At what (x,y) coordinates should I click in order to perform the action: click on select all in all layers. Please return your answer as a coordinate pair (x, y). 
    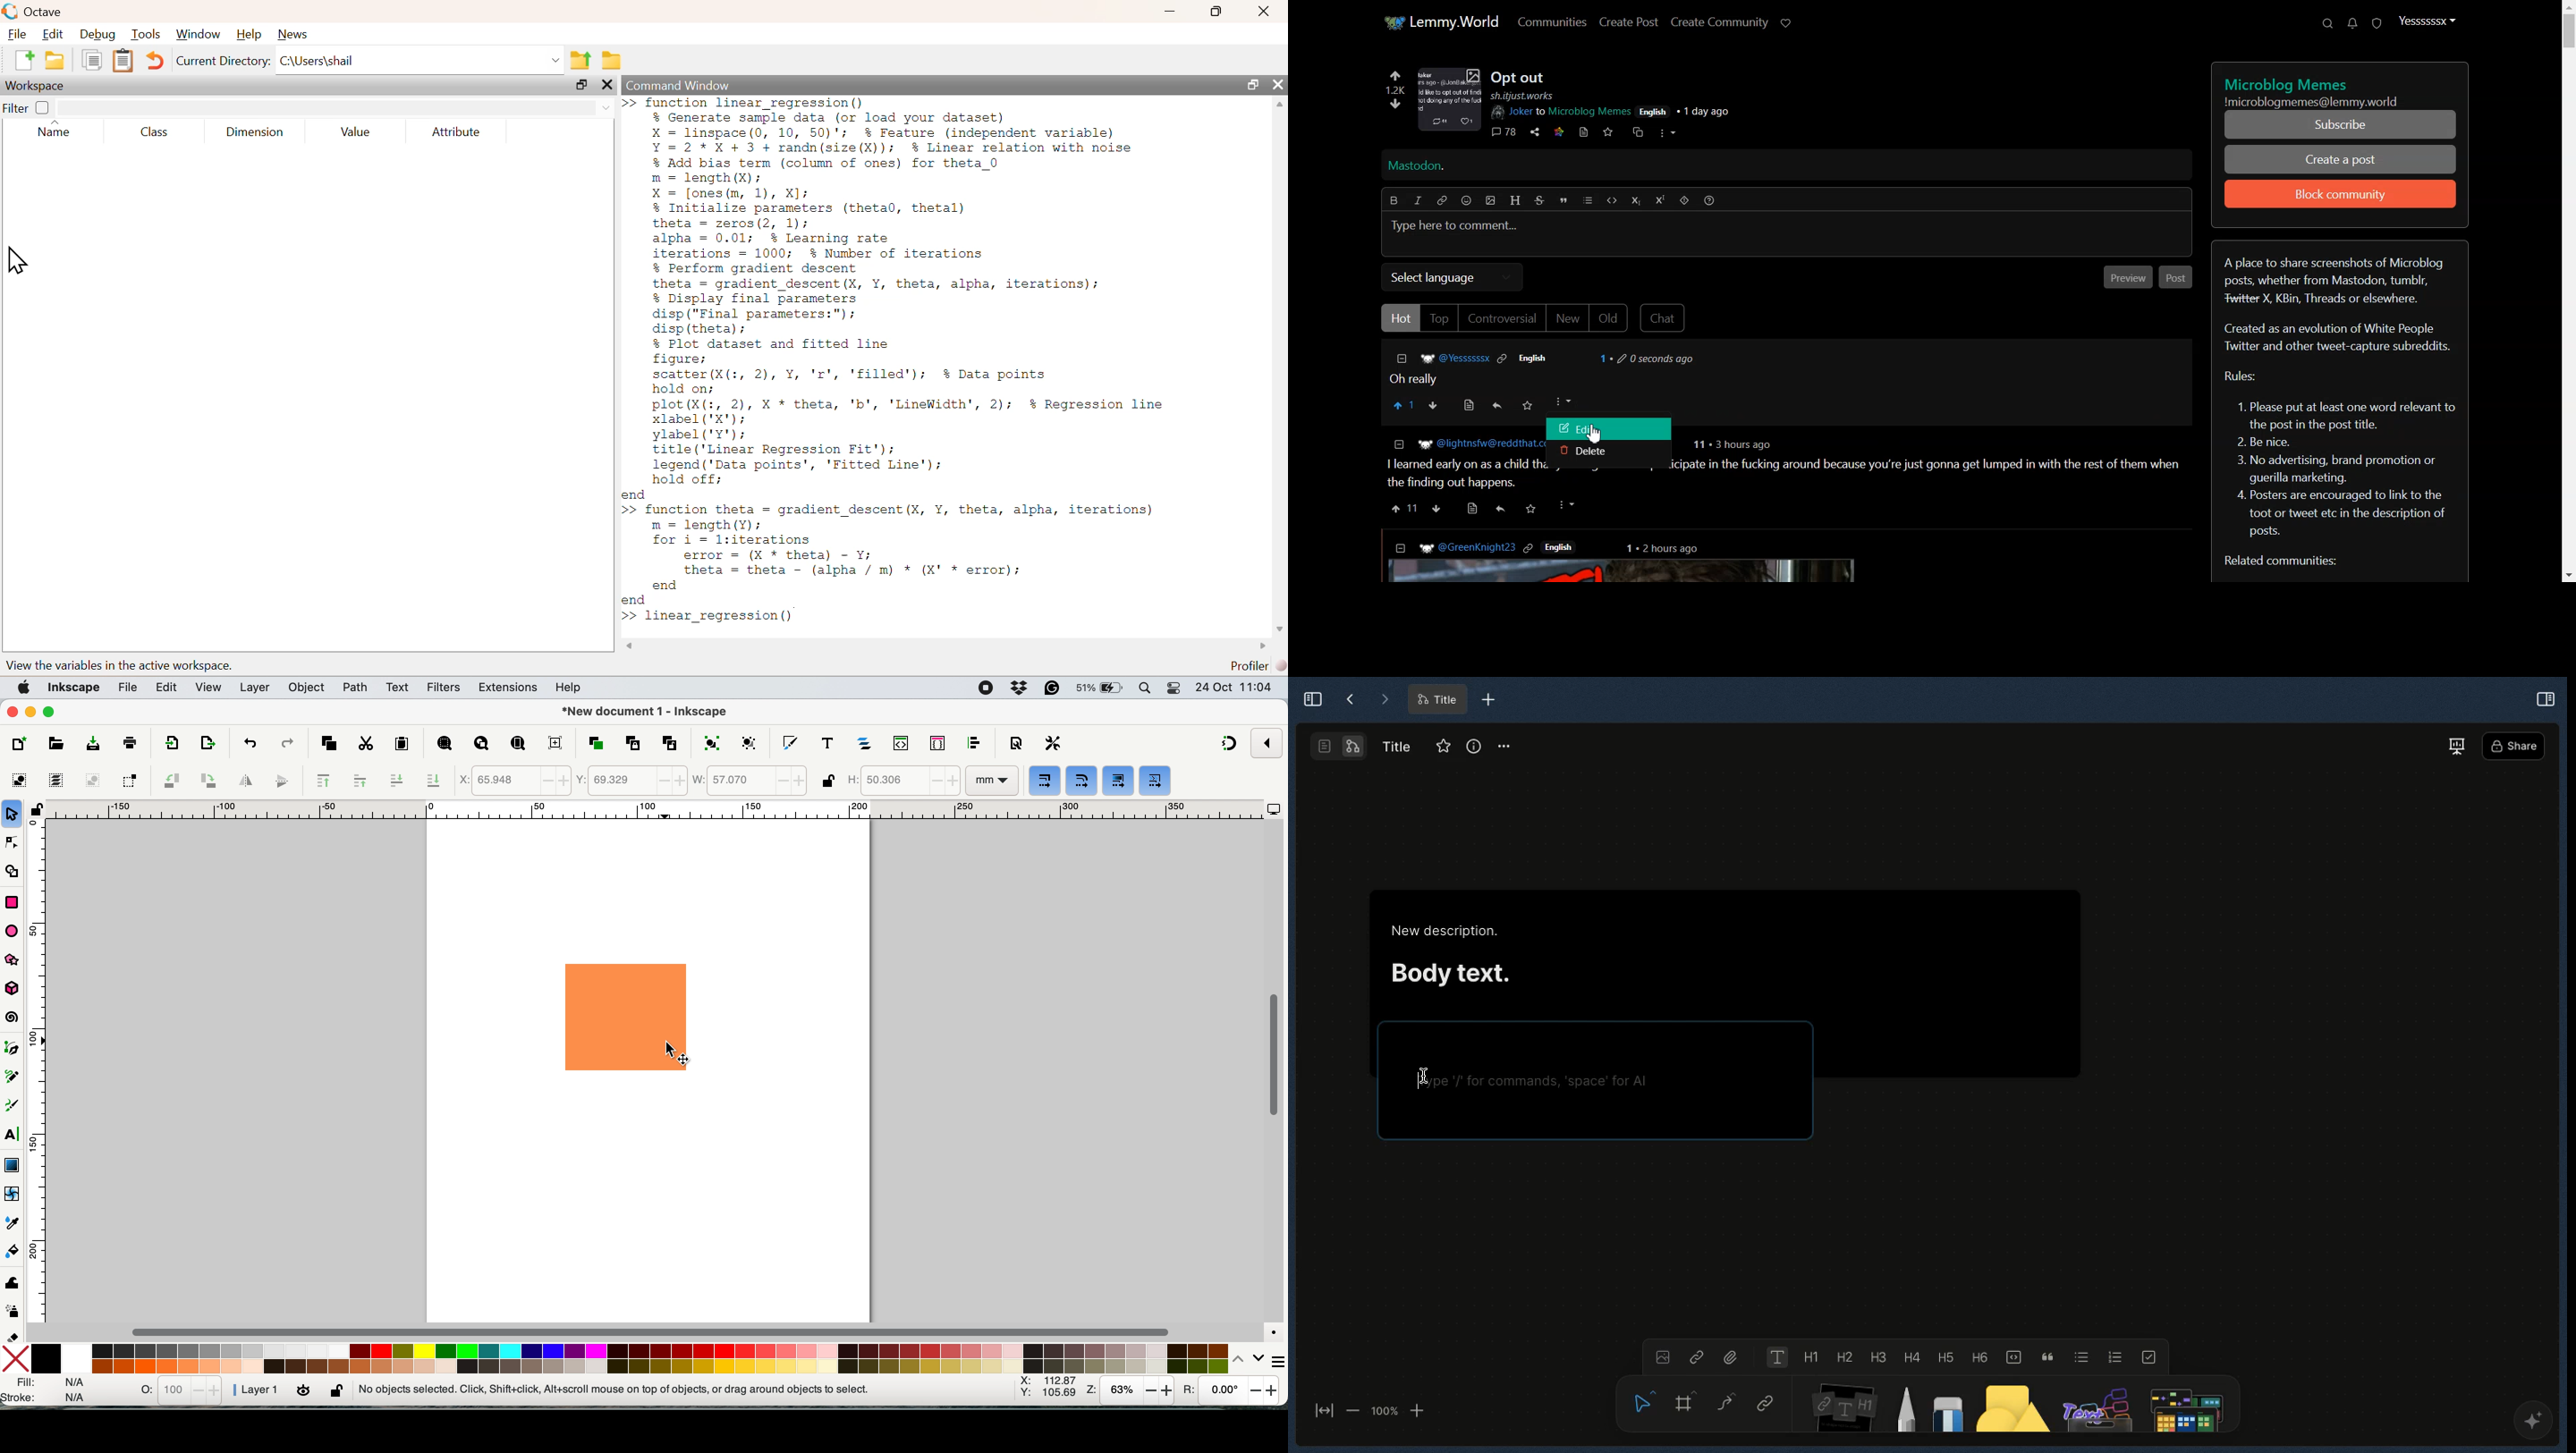
    Looking at the image, I should click on (57, 780).